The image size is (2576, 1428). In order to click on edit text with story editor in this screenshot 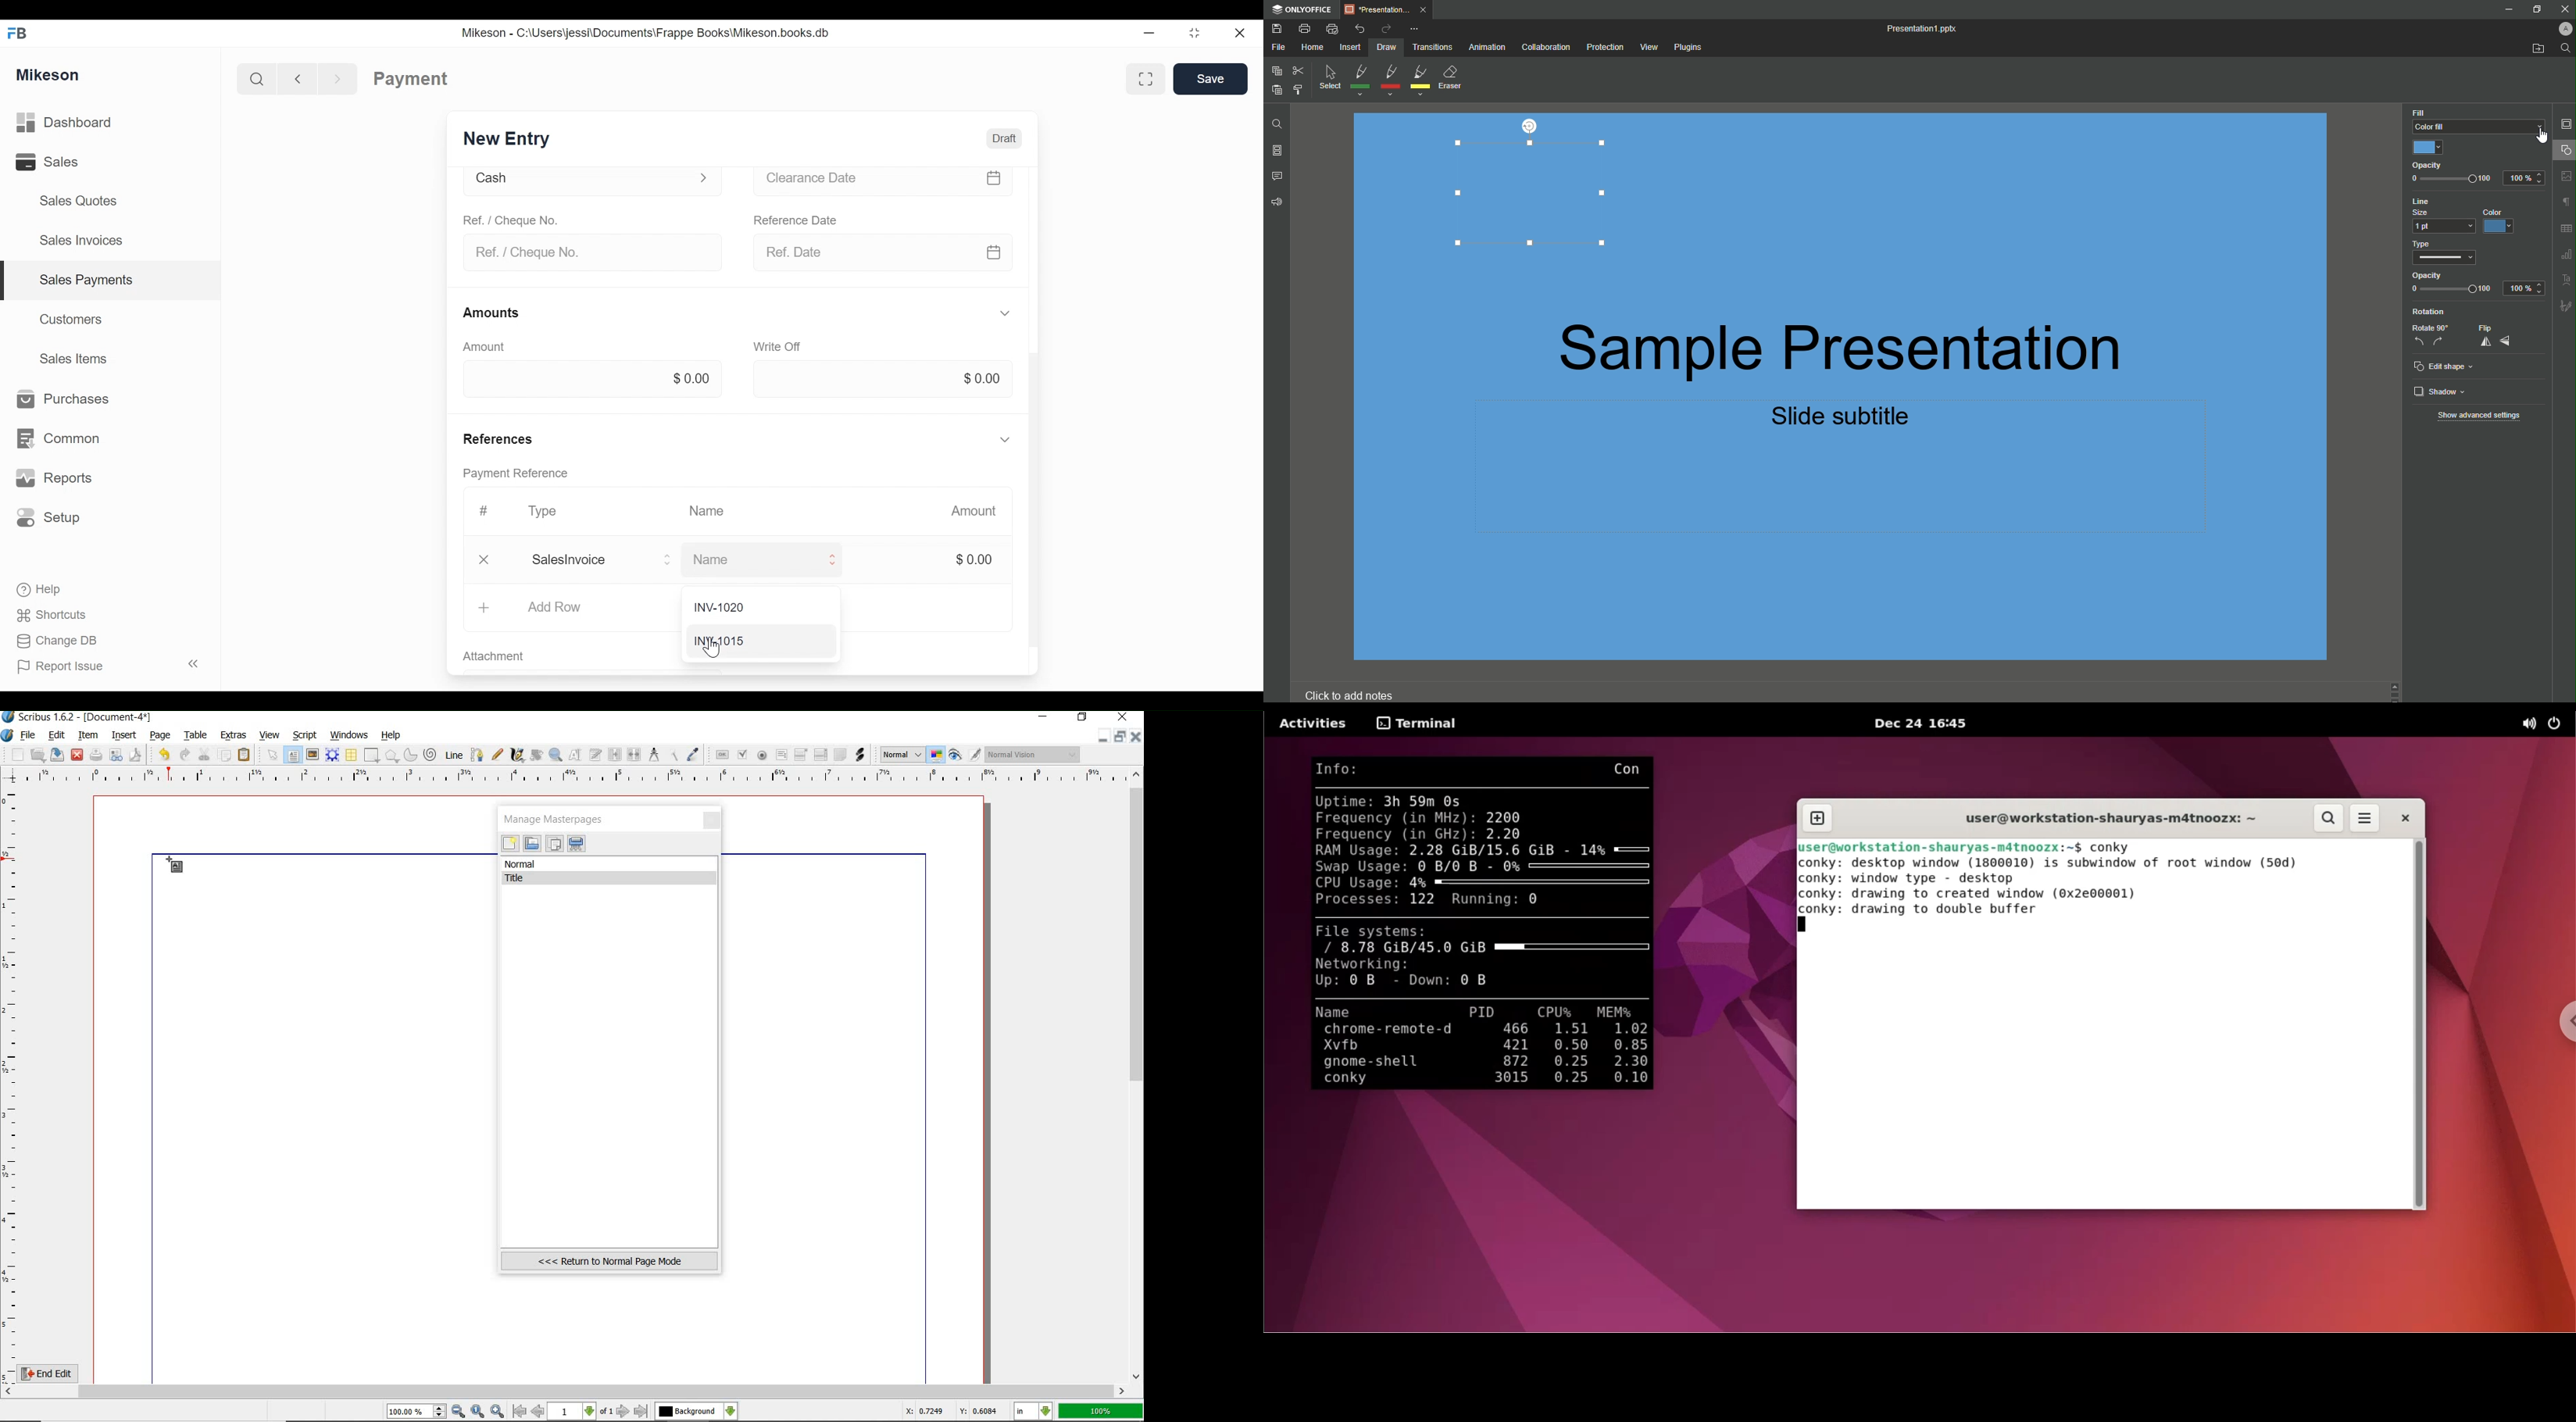, I will do `click(597, 756)`.